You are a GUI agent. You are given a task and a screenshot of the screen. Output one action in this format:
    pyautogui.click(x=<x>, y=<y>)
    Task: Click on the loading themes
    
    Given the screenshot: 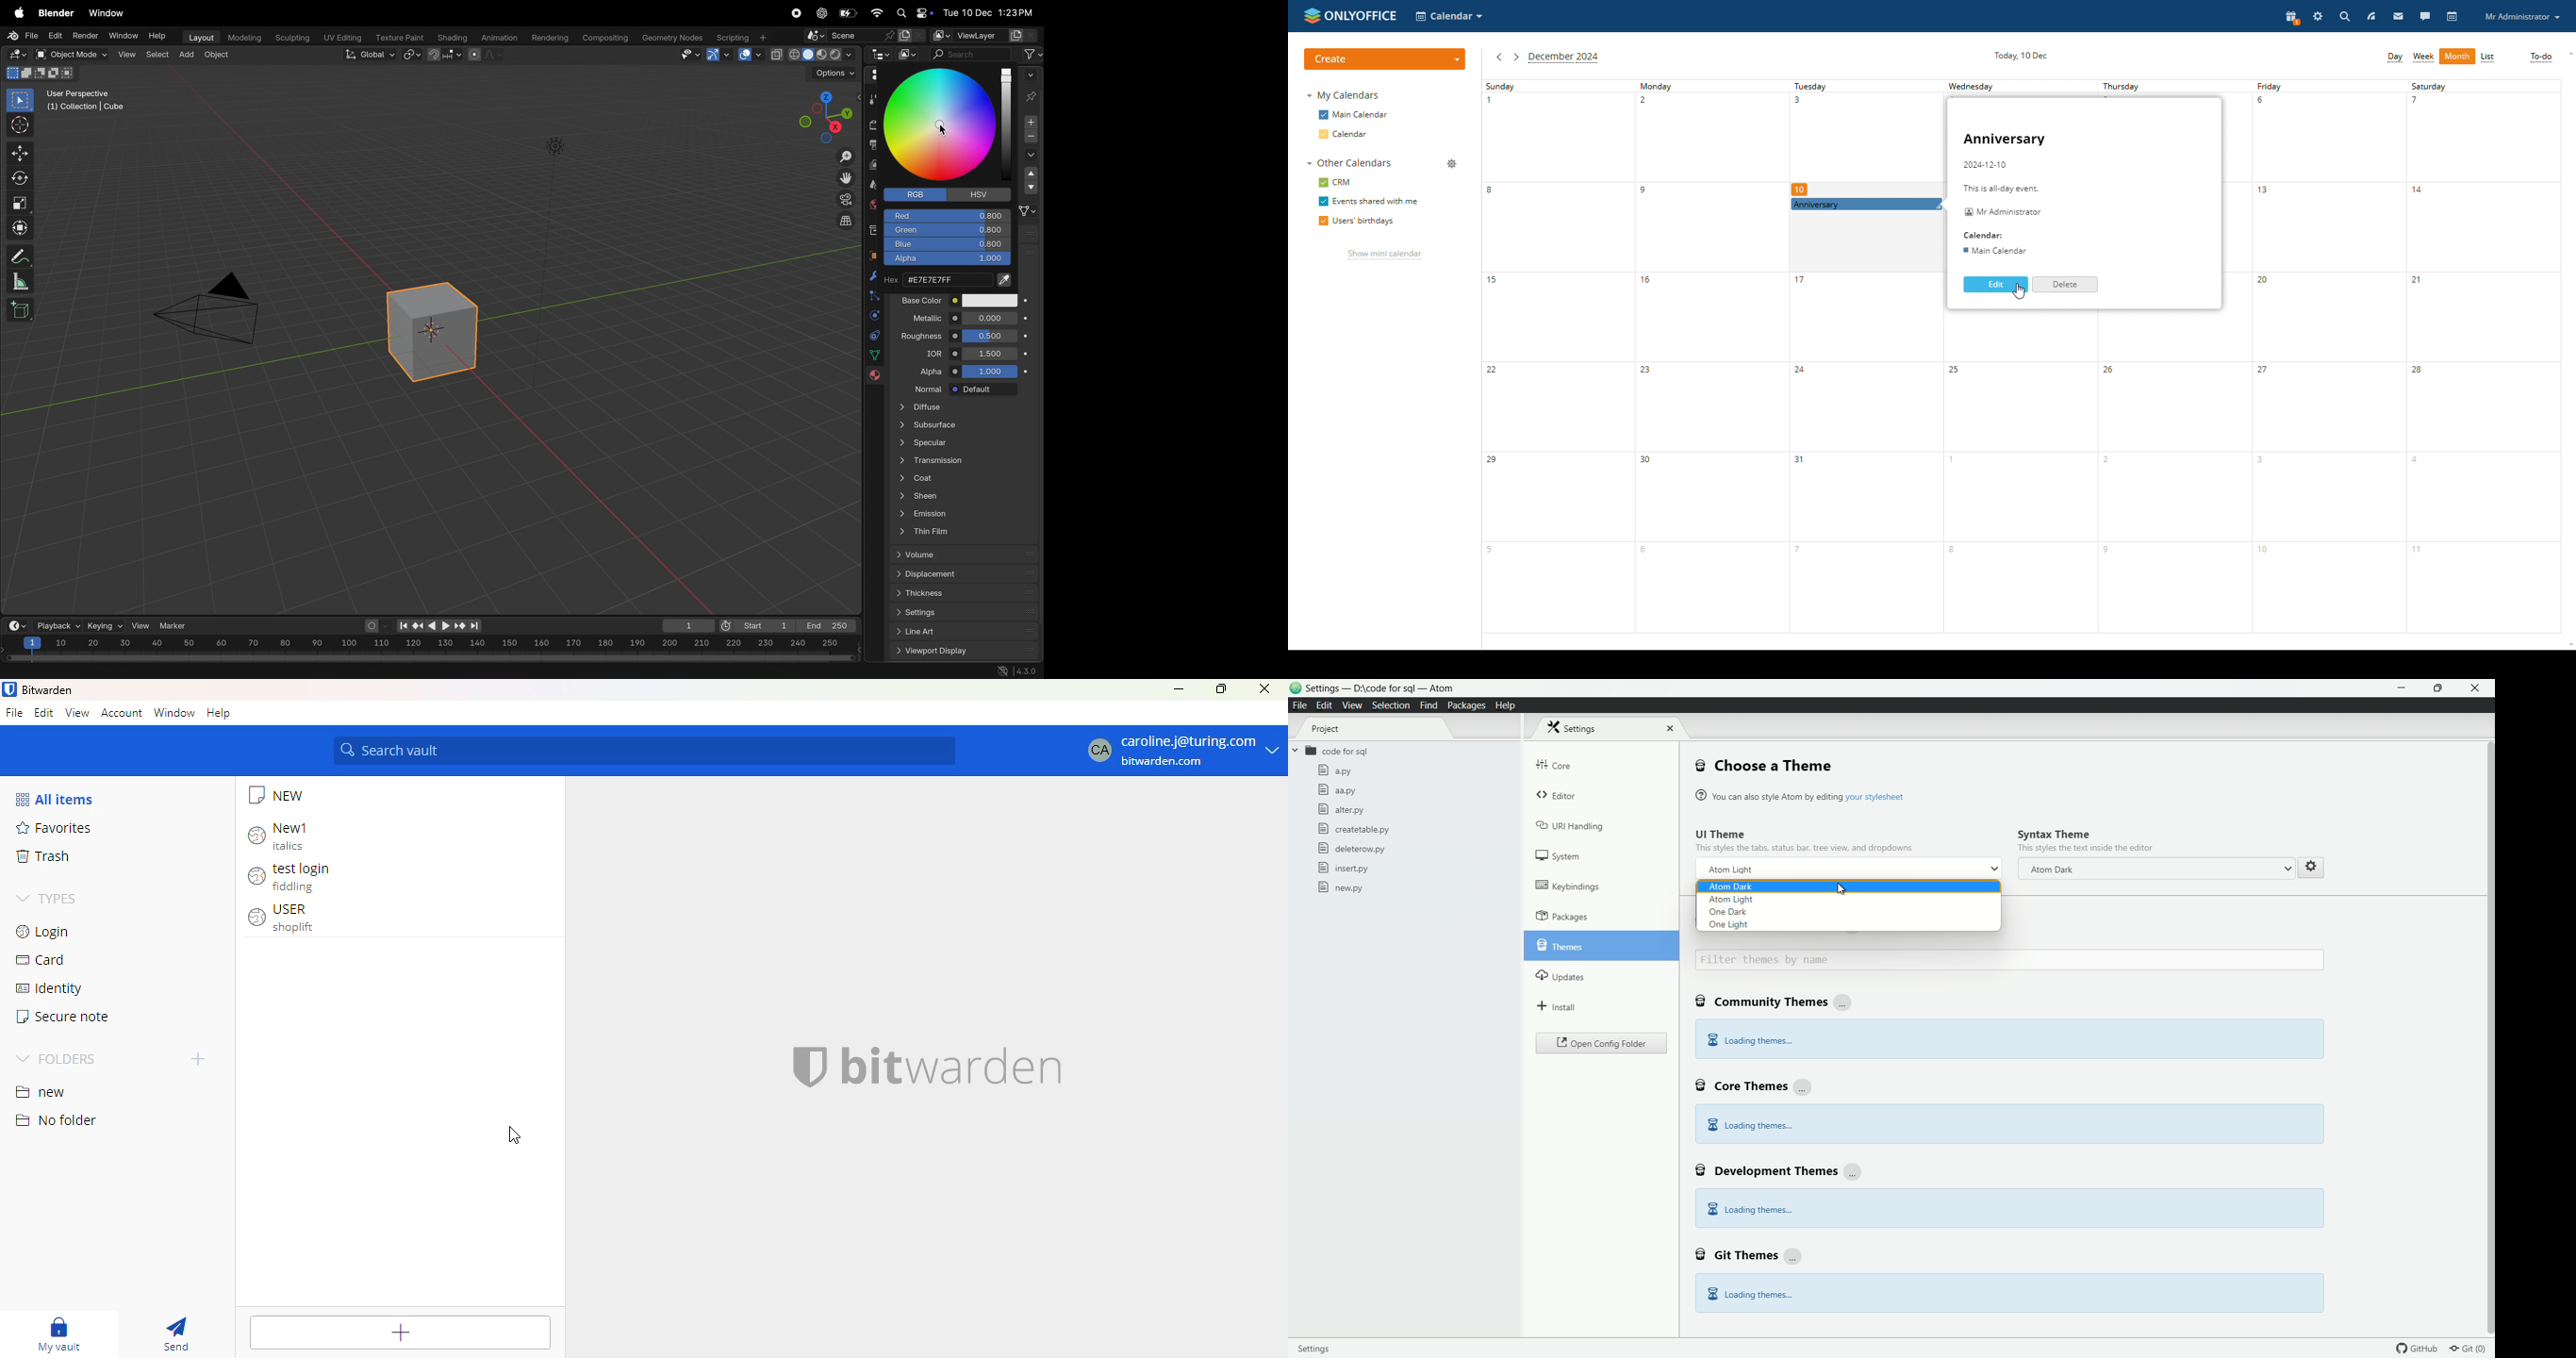 What is the action you would take?
    pyautogui.click(x=1749, y=1294)
    